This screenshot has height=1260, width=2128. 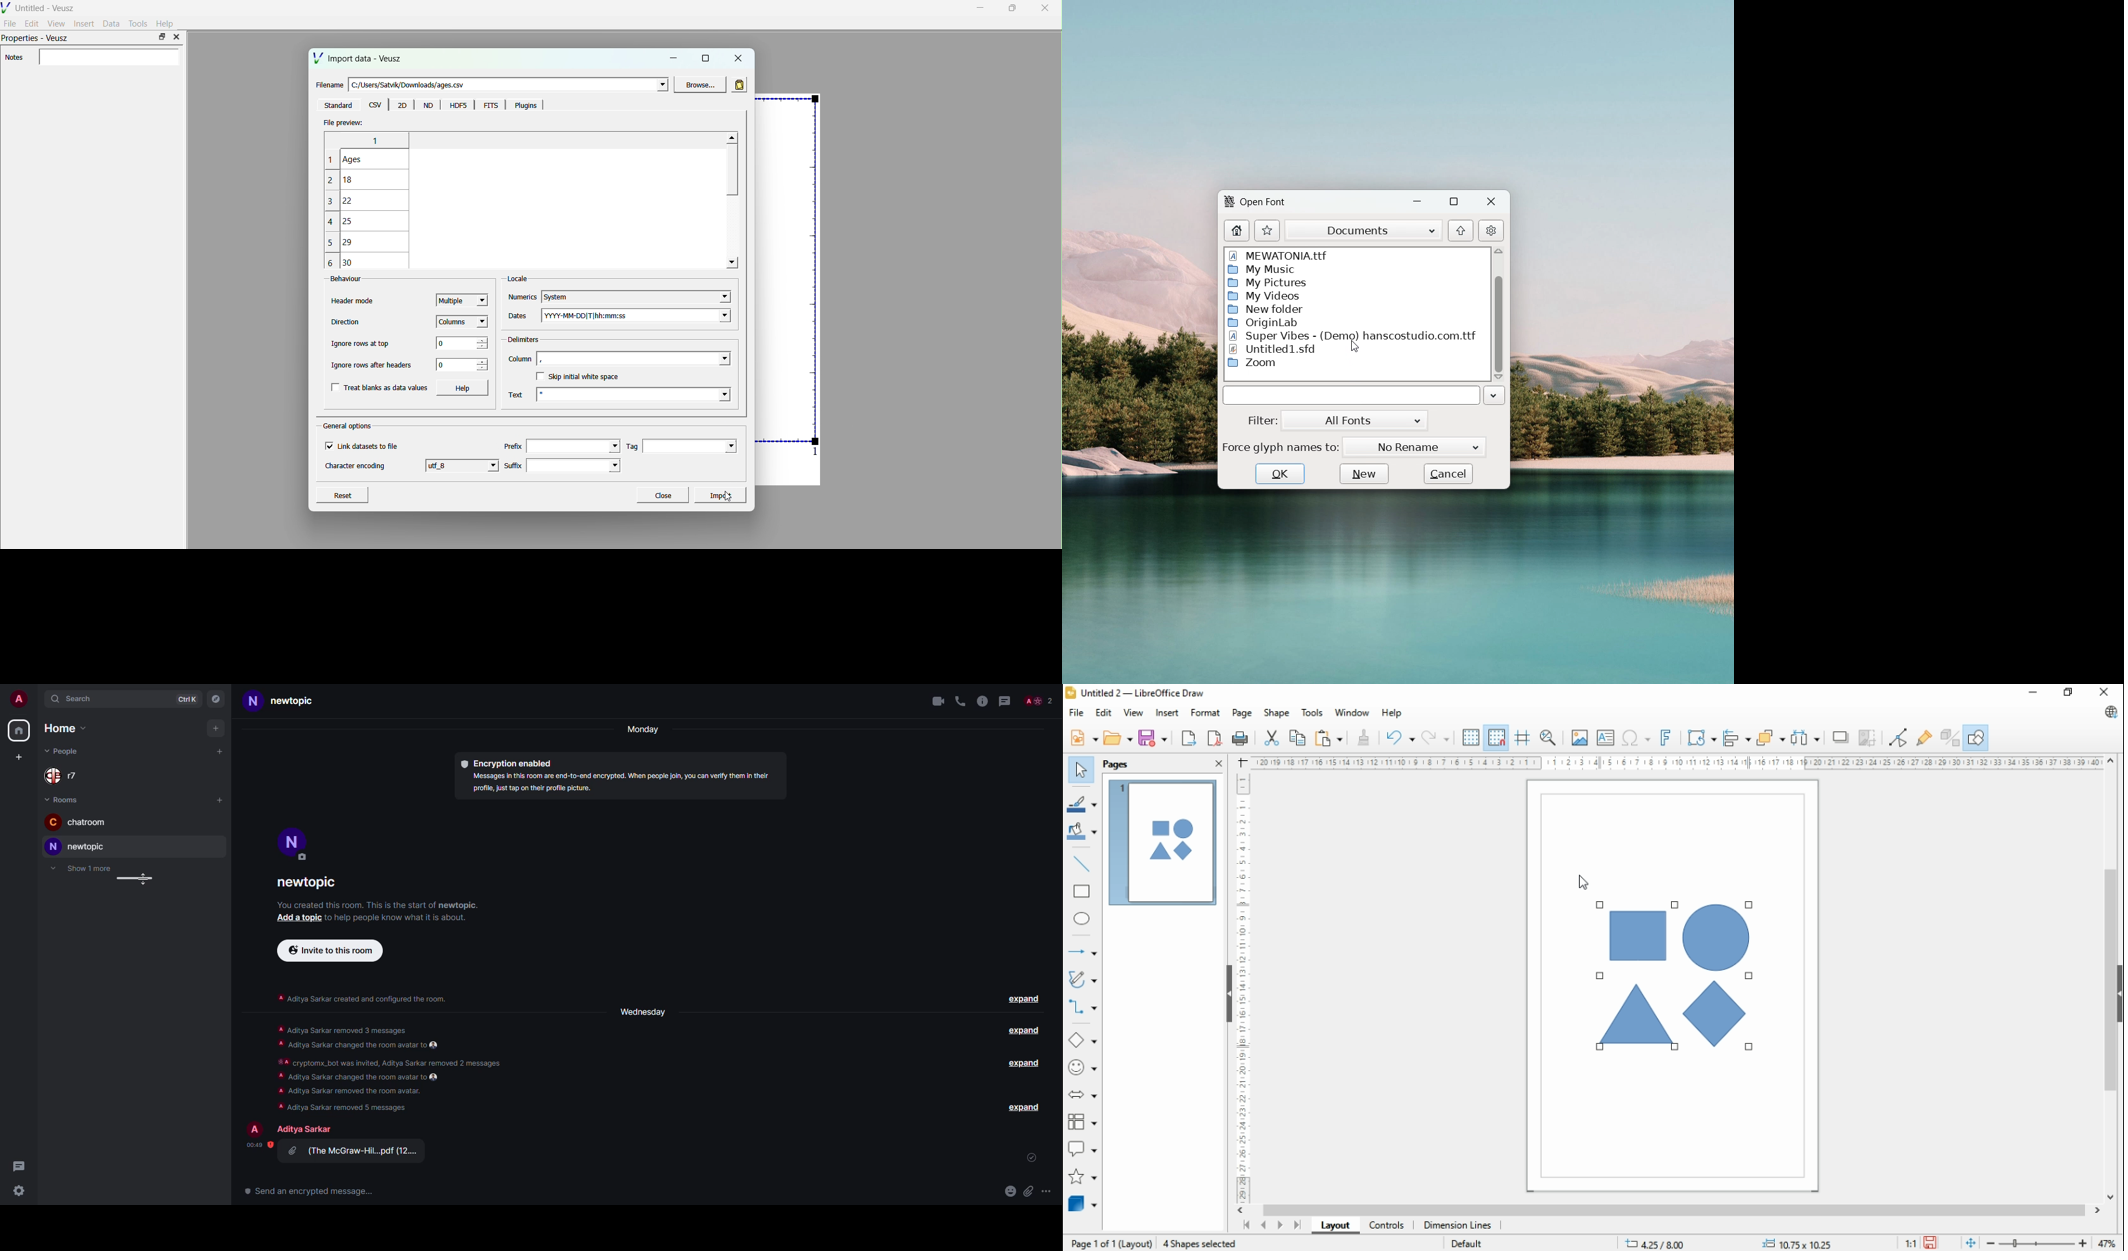 I want to click on helplines while moving, so click(x=1522, y=737).